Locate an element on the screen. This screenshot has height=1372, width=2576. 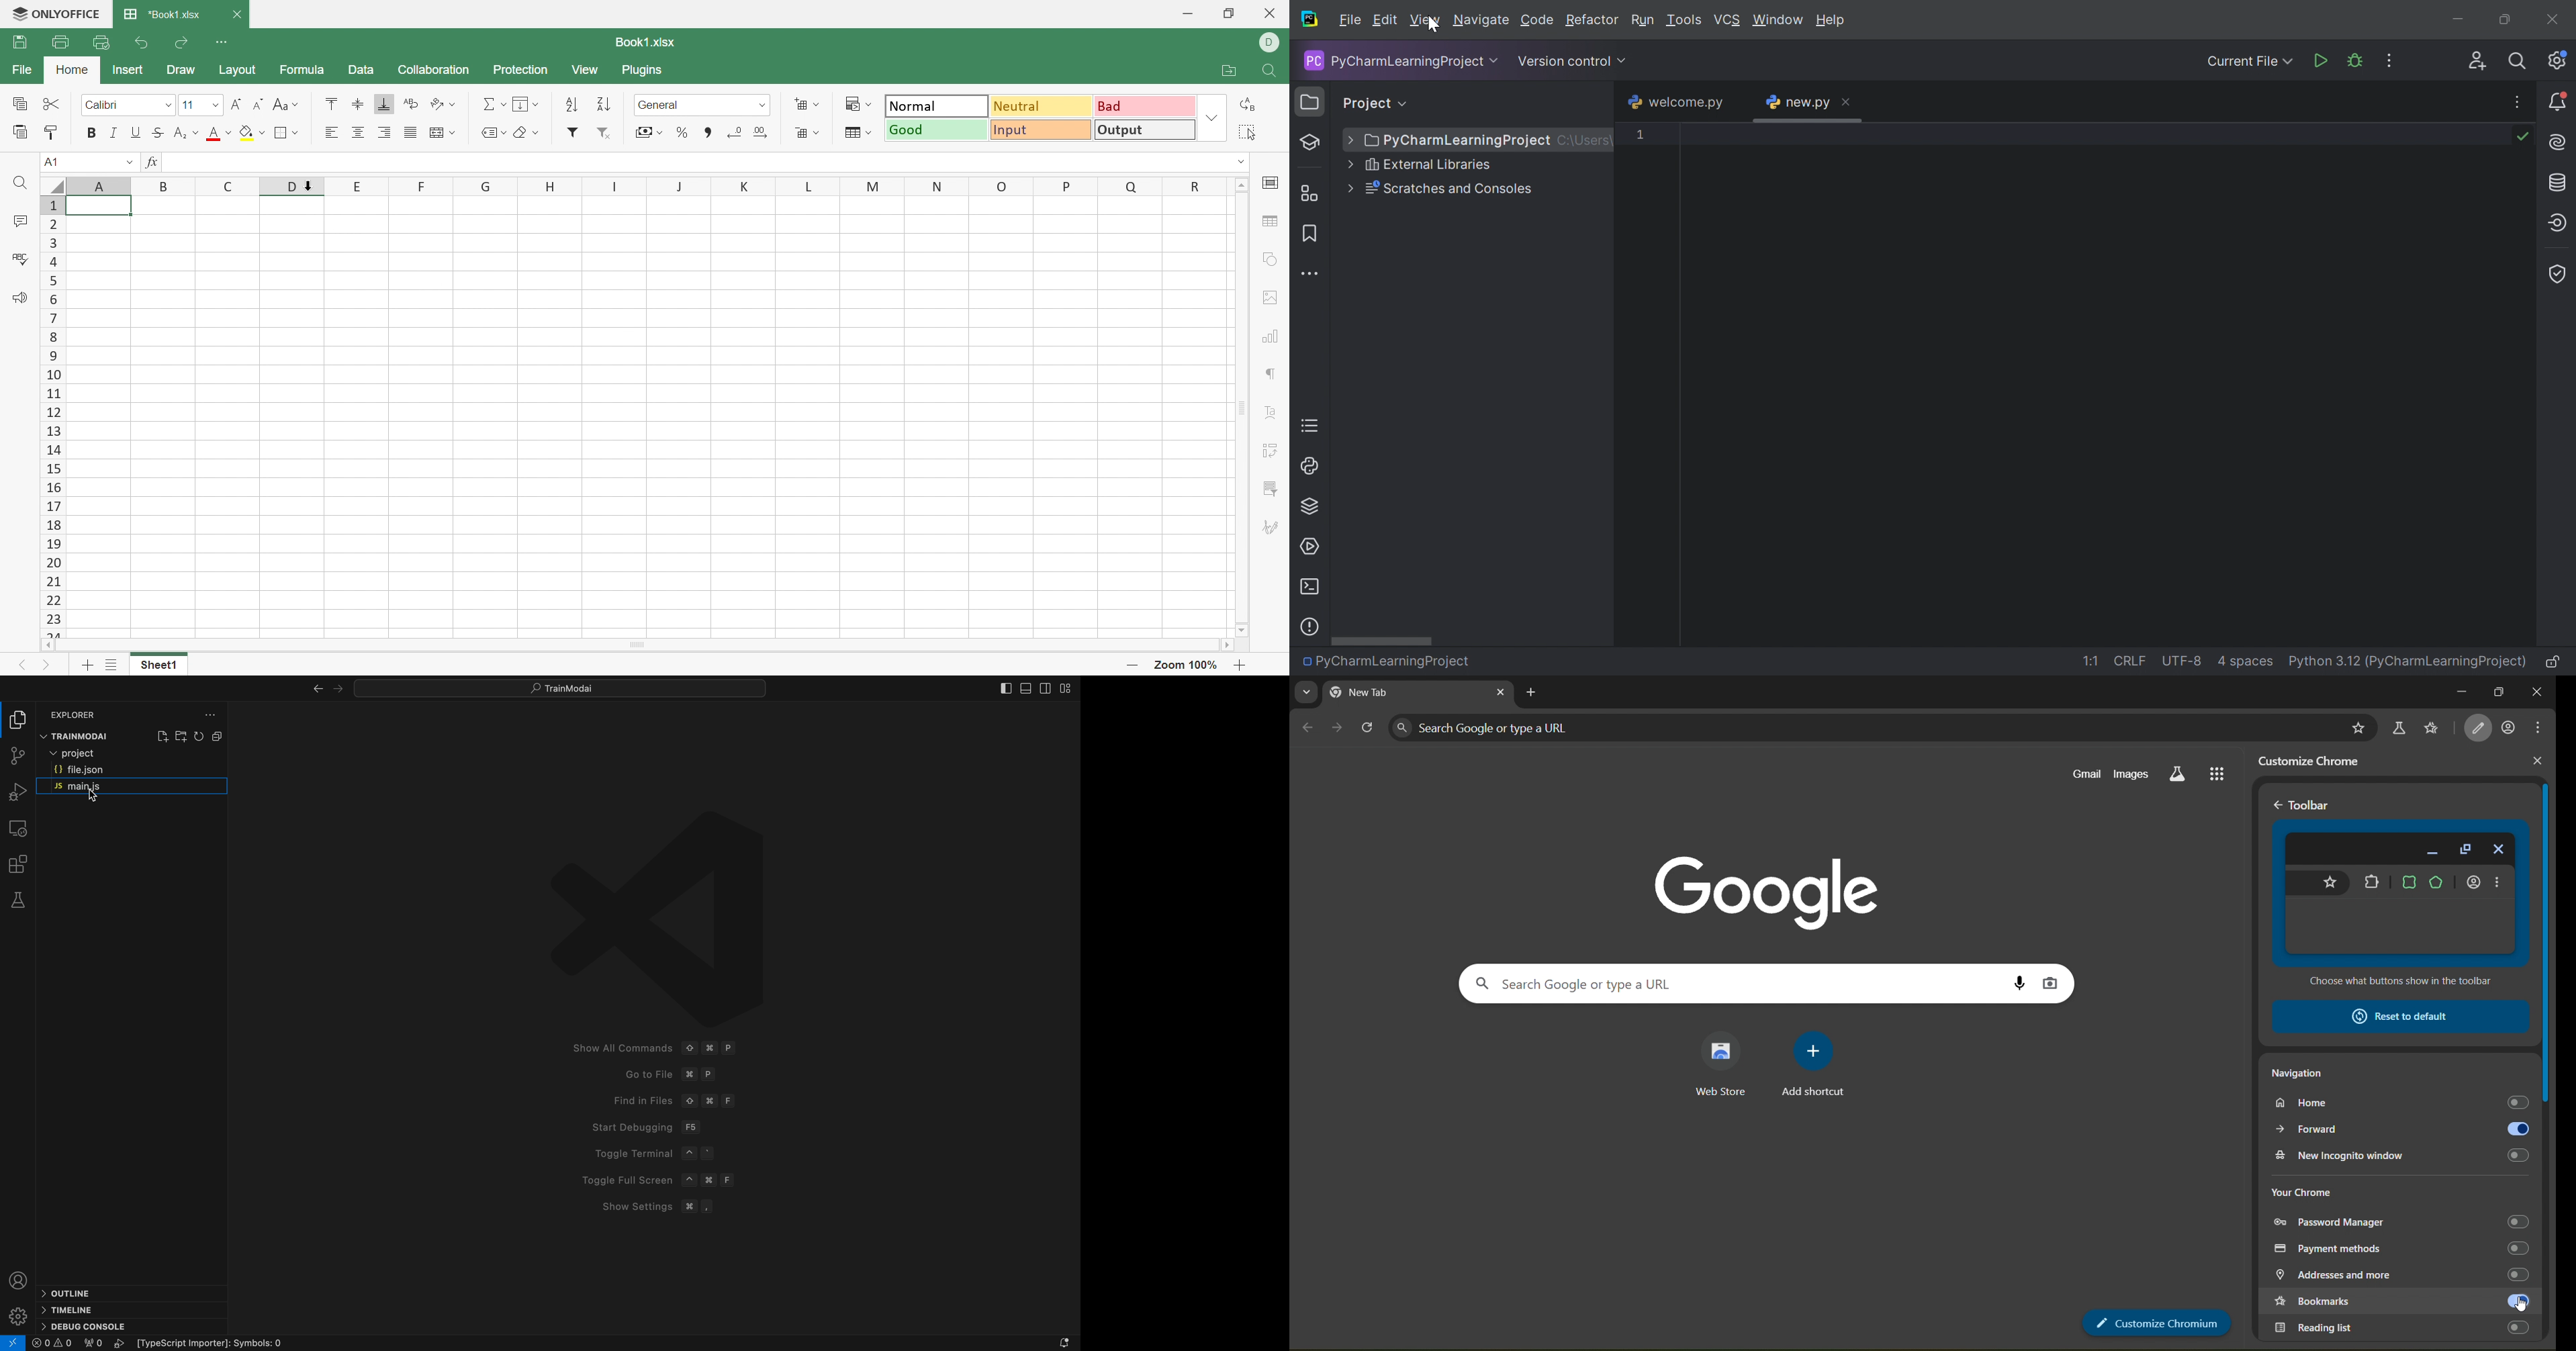
Fill color is located at coordinates (246, 133).